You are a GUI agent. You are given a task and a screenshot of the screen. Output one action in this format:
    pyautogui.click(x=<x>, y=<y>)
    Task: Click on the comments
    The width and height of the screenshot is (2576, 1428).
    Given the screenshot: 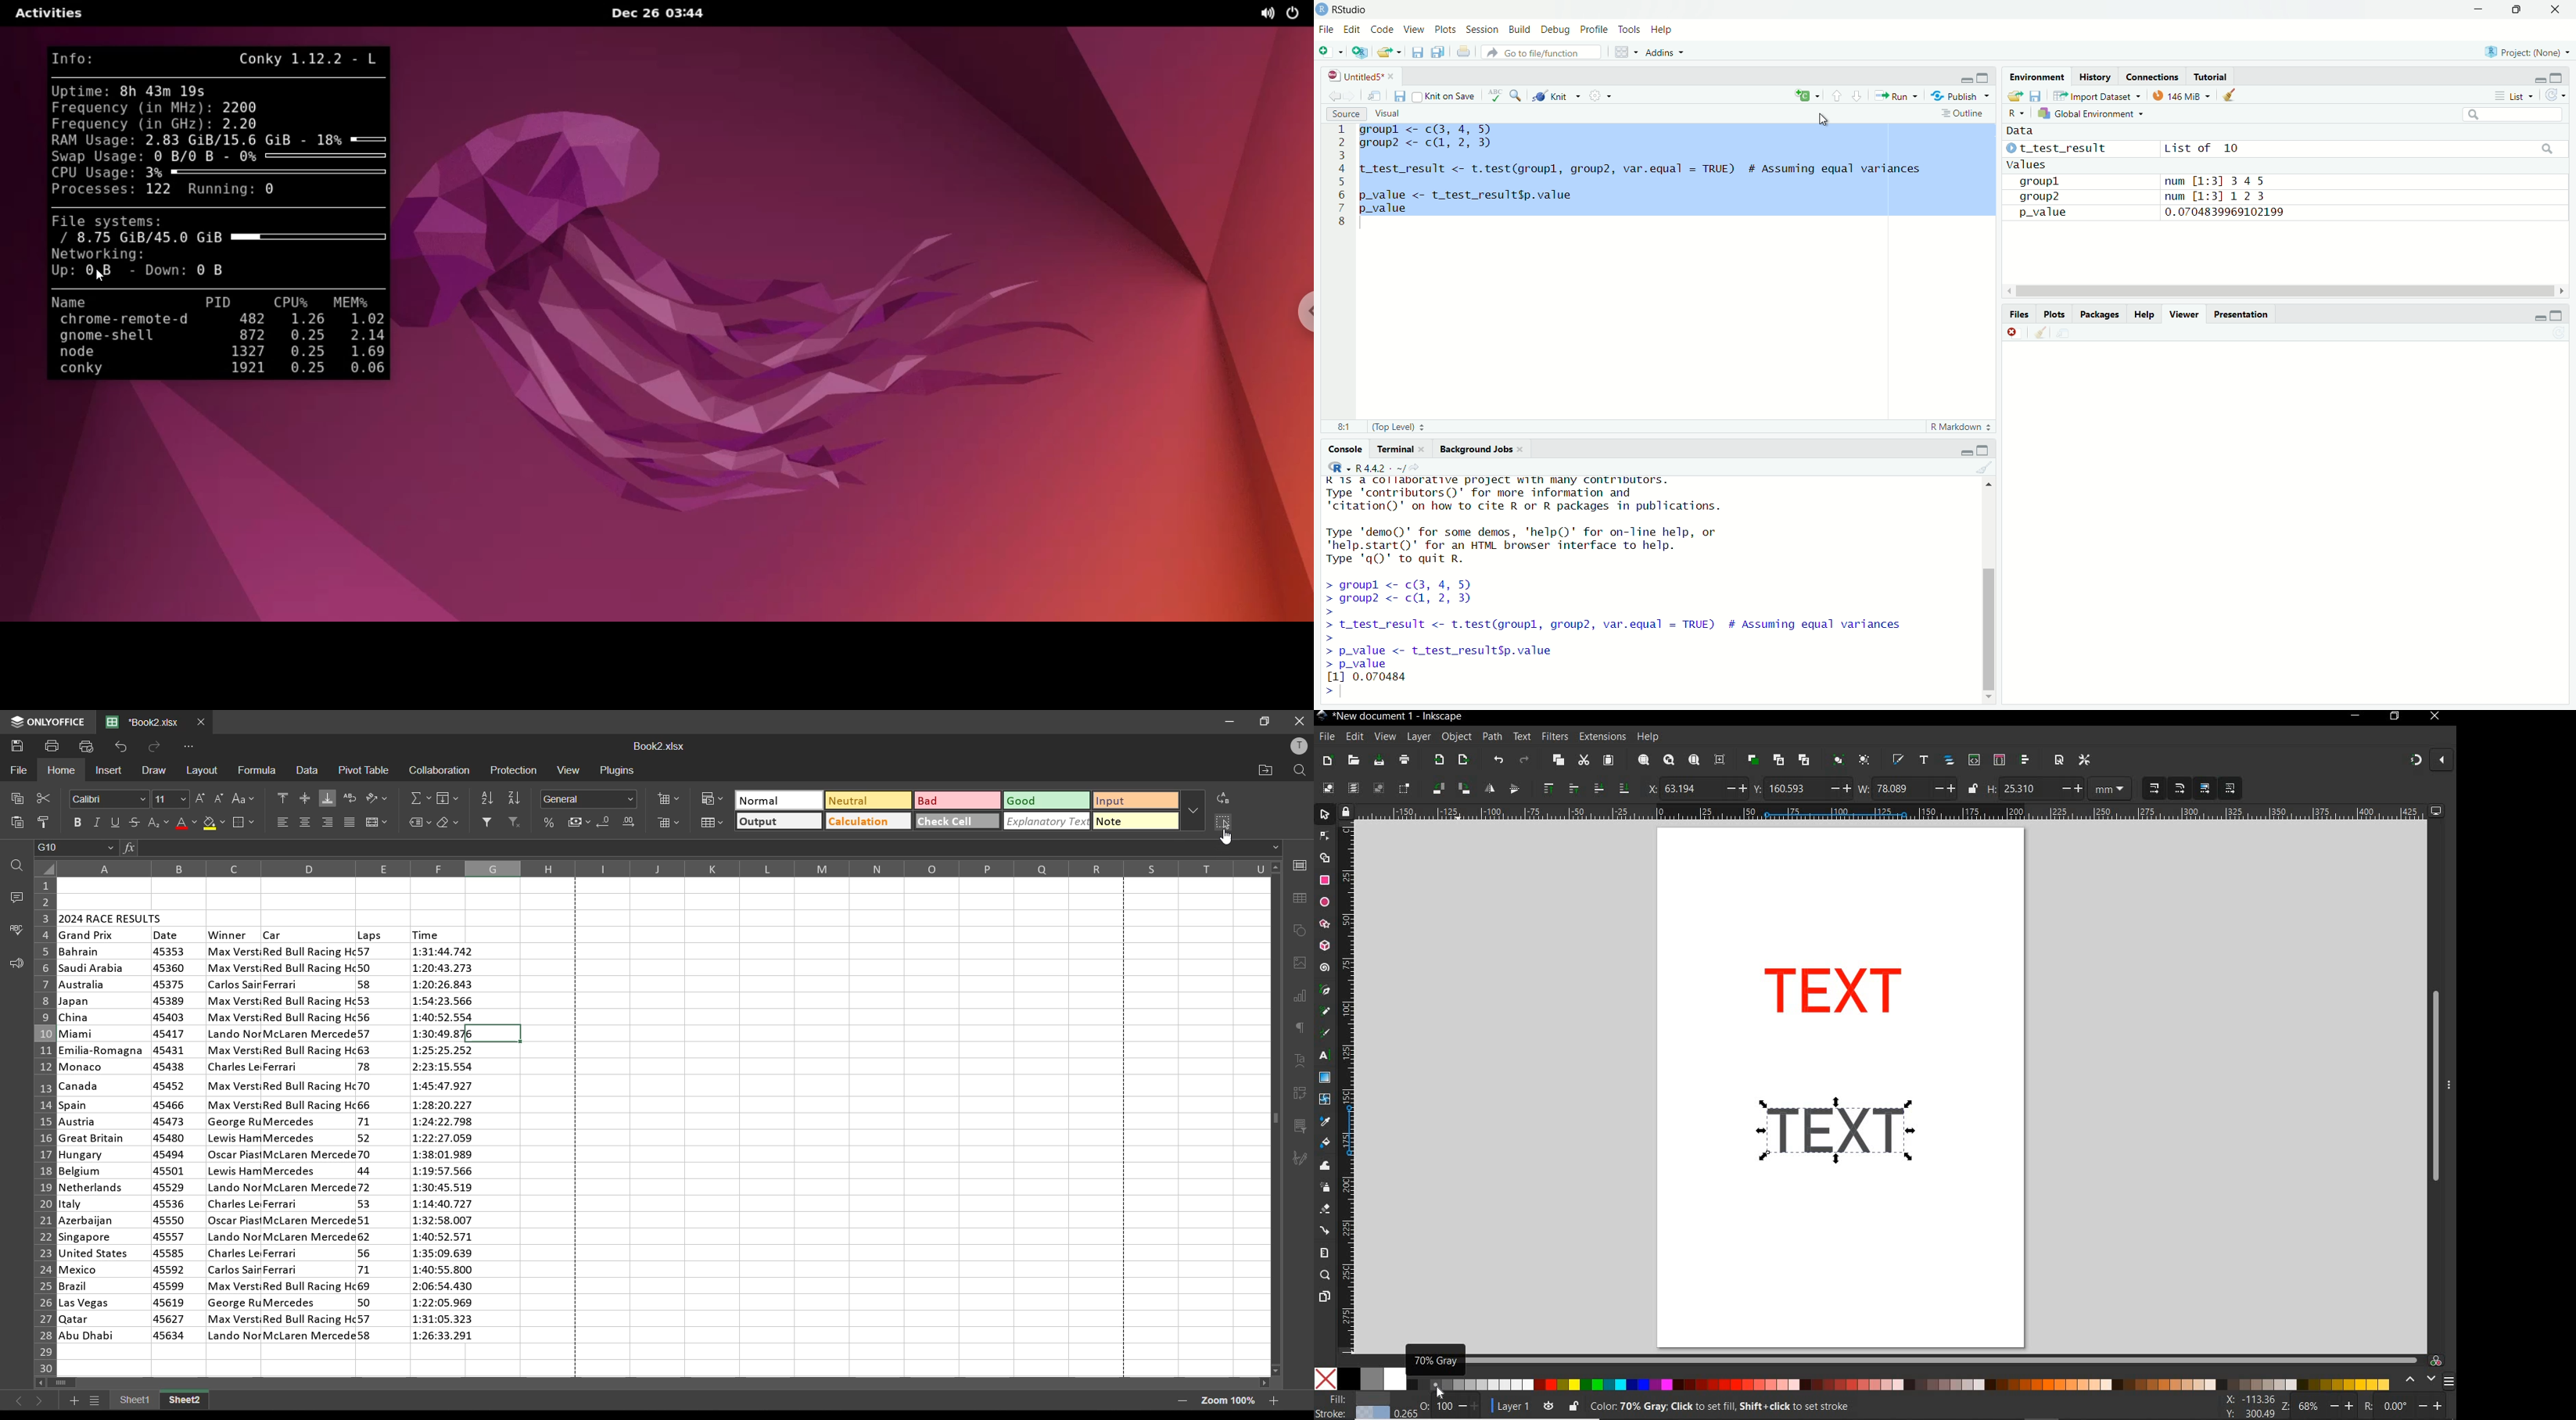 What is the action you would take?
    pyautogui.click(x=17, y=899)
    